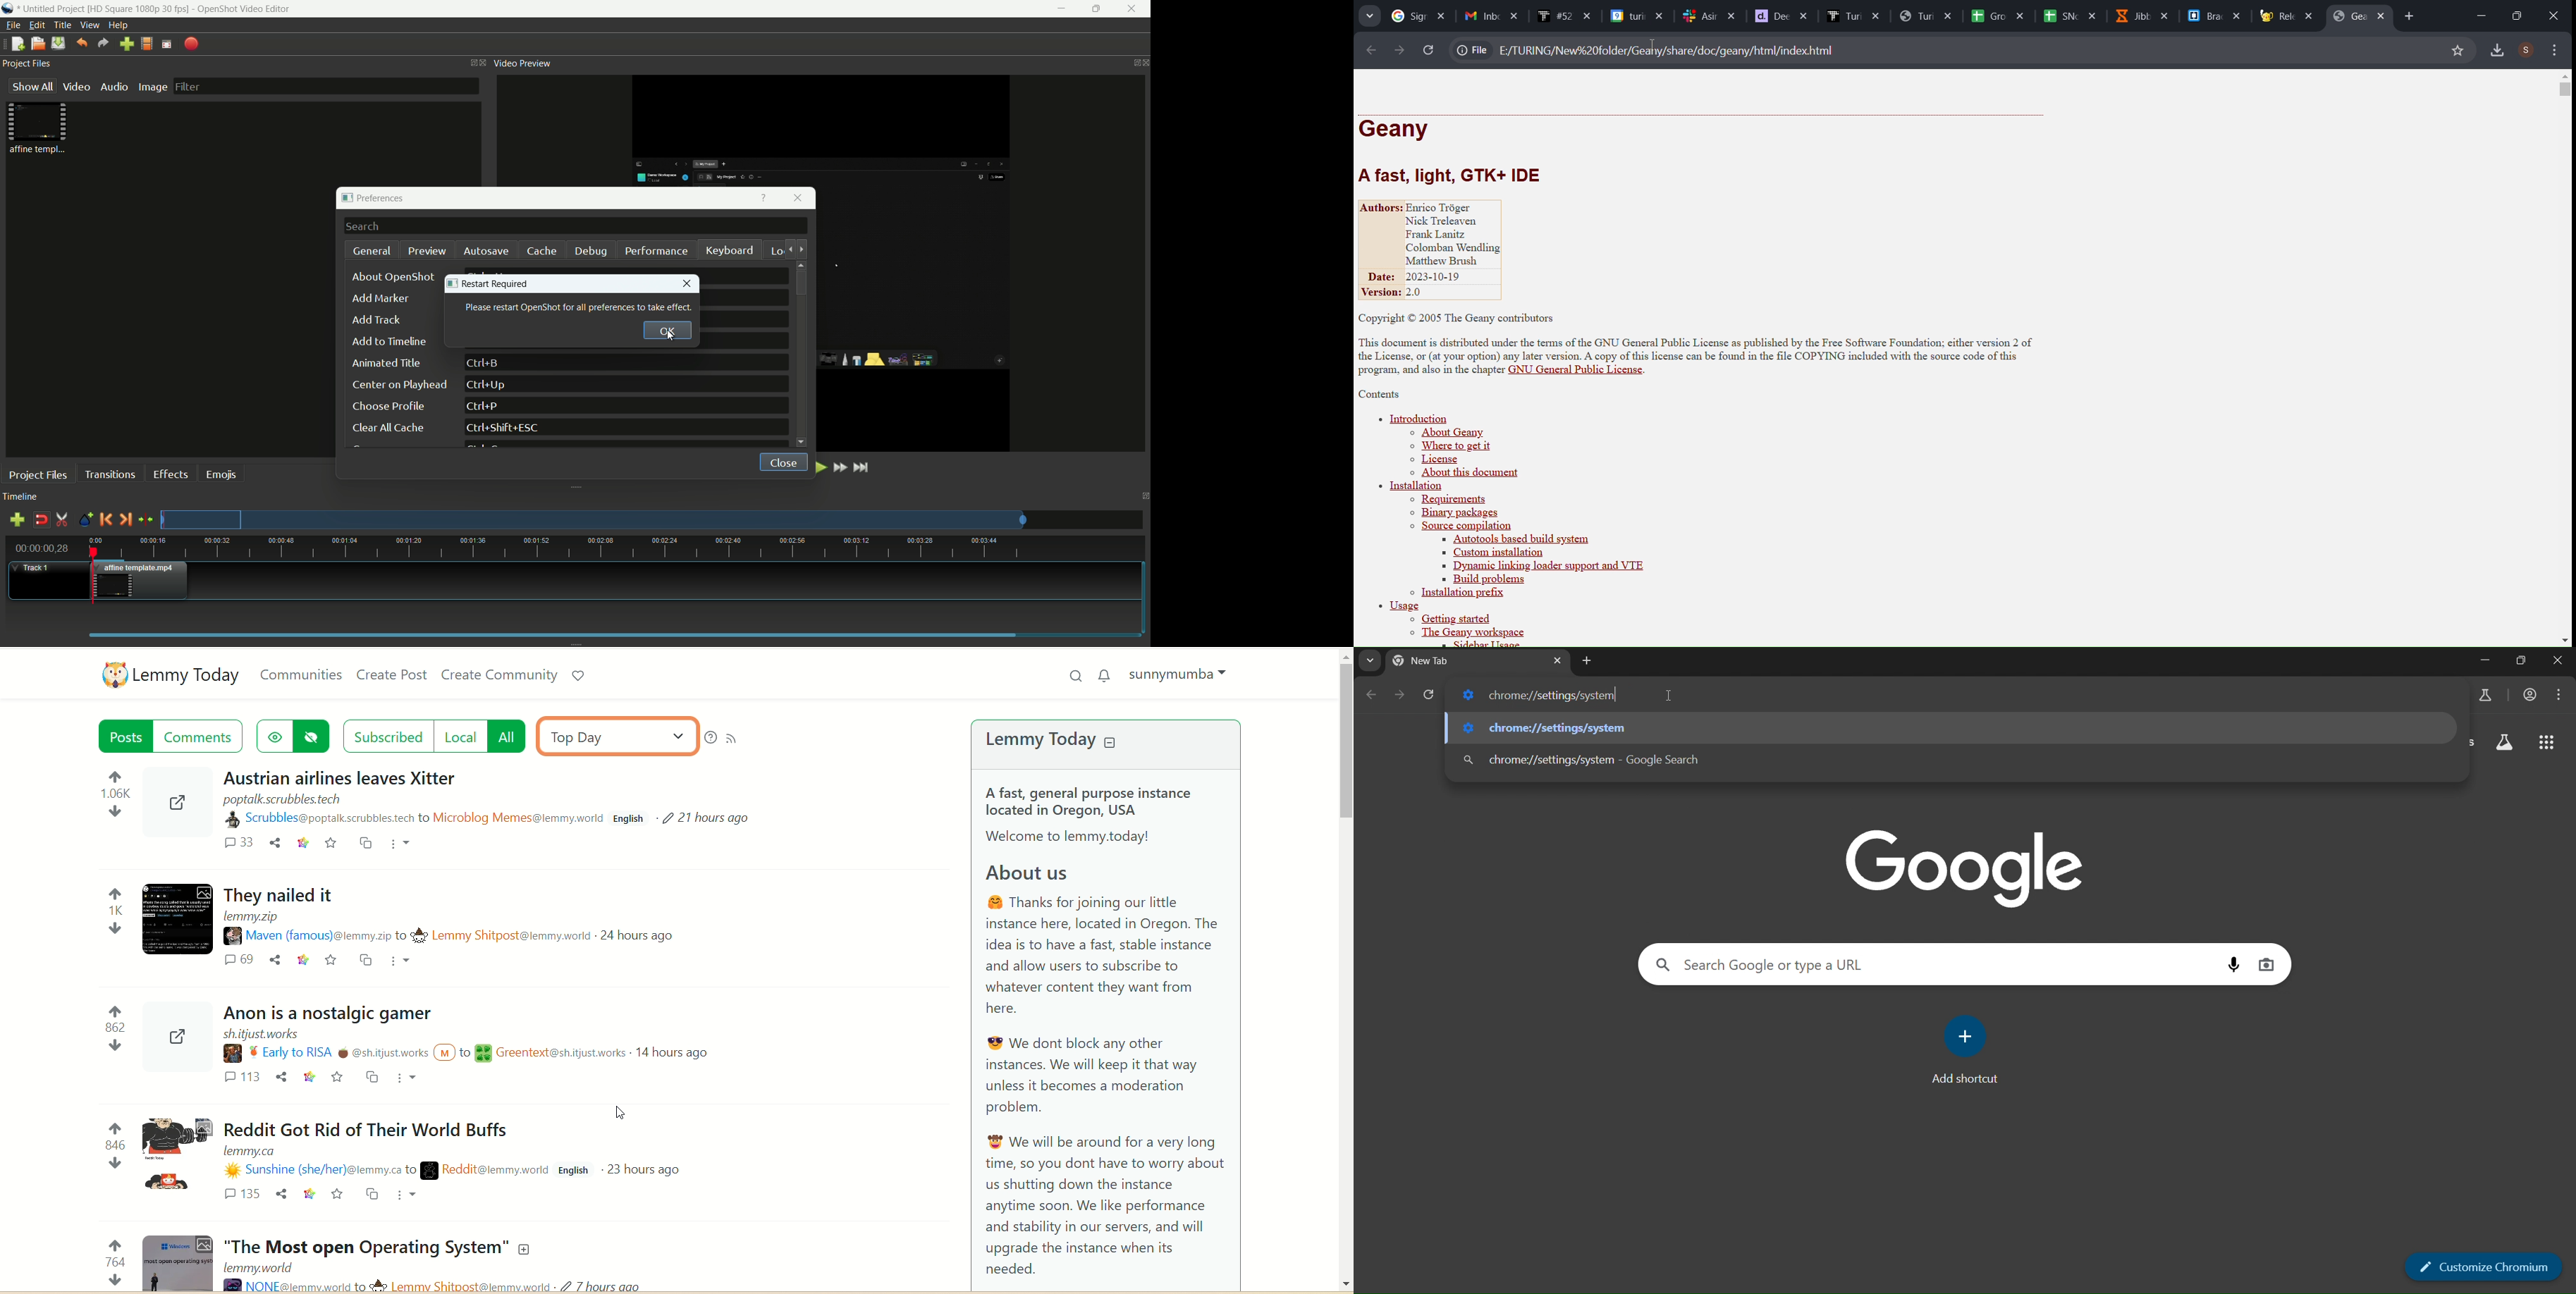 The image size is (2576, 1316). I want to click on local, so click(464, 737).